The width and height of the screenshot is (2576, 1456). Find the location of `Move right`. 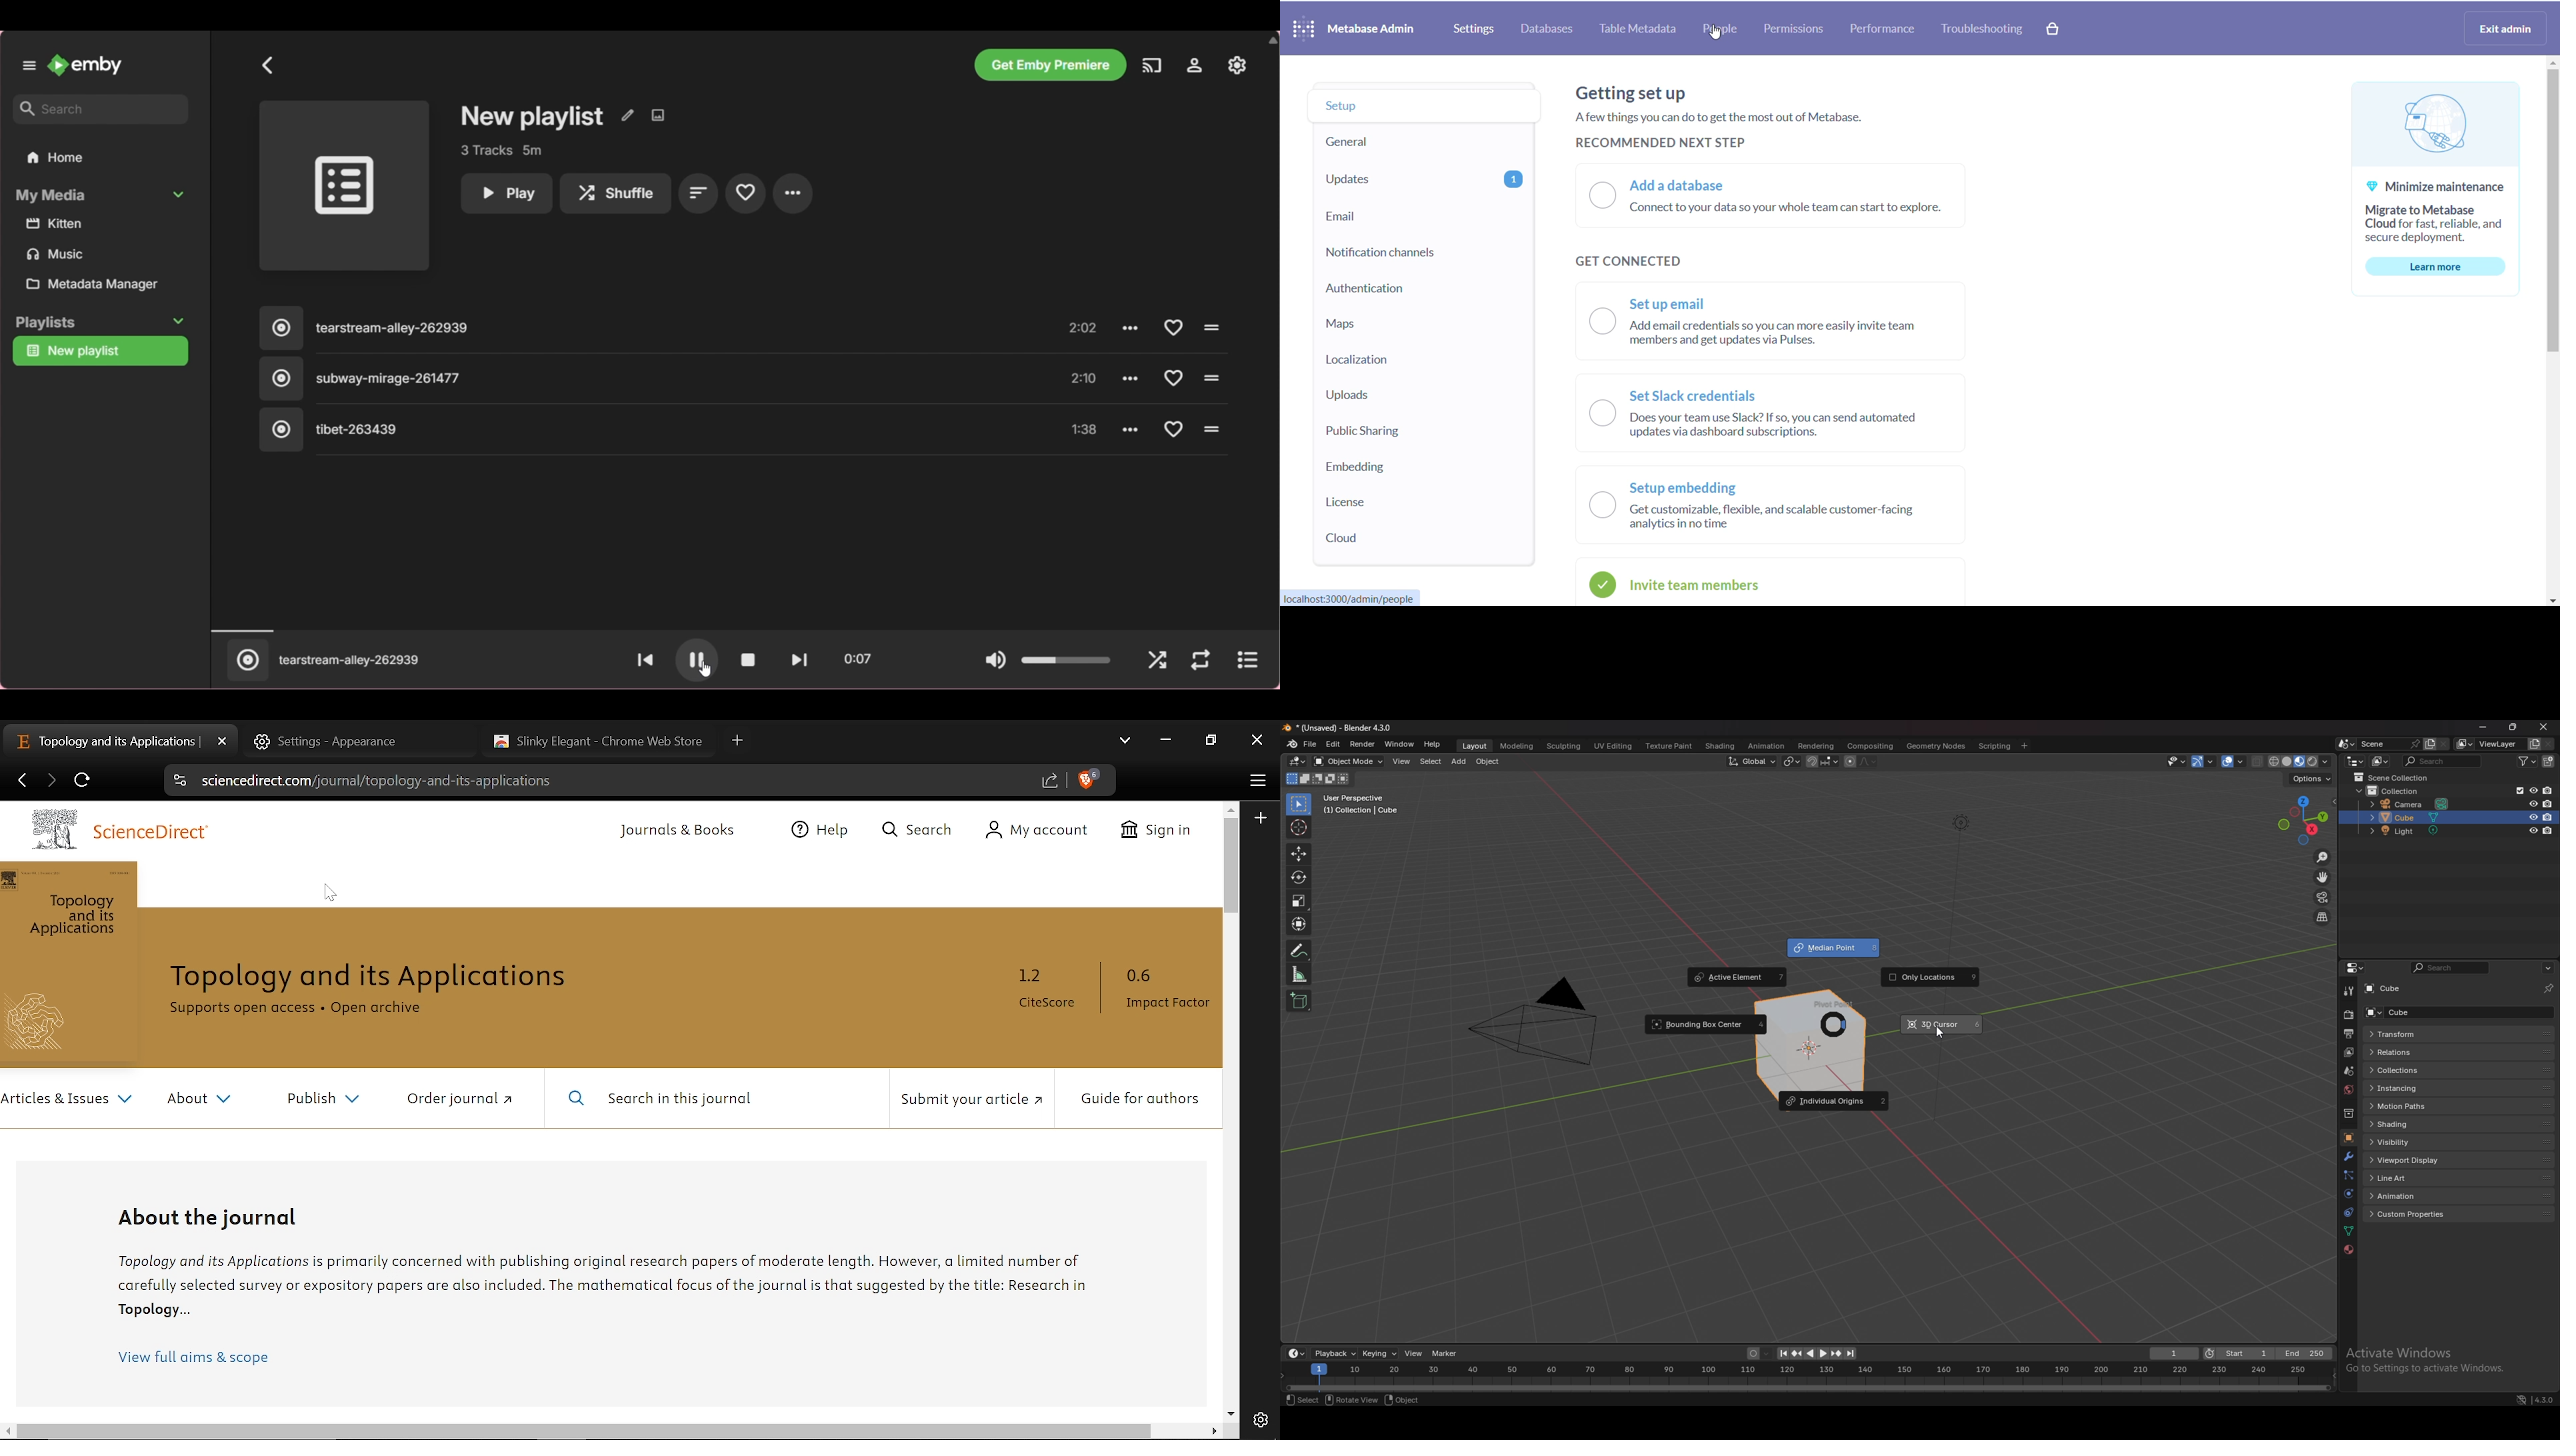

Move right is located at coordinates (1217, 1432).